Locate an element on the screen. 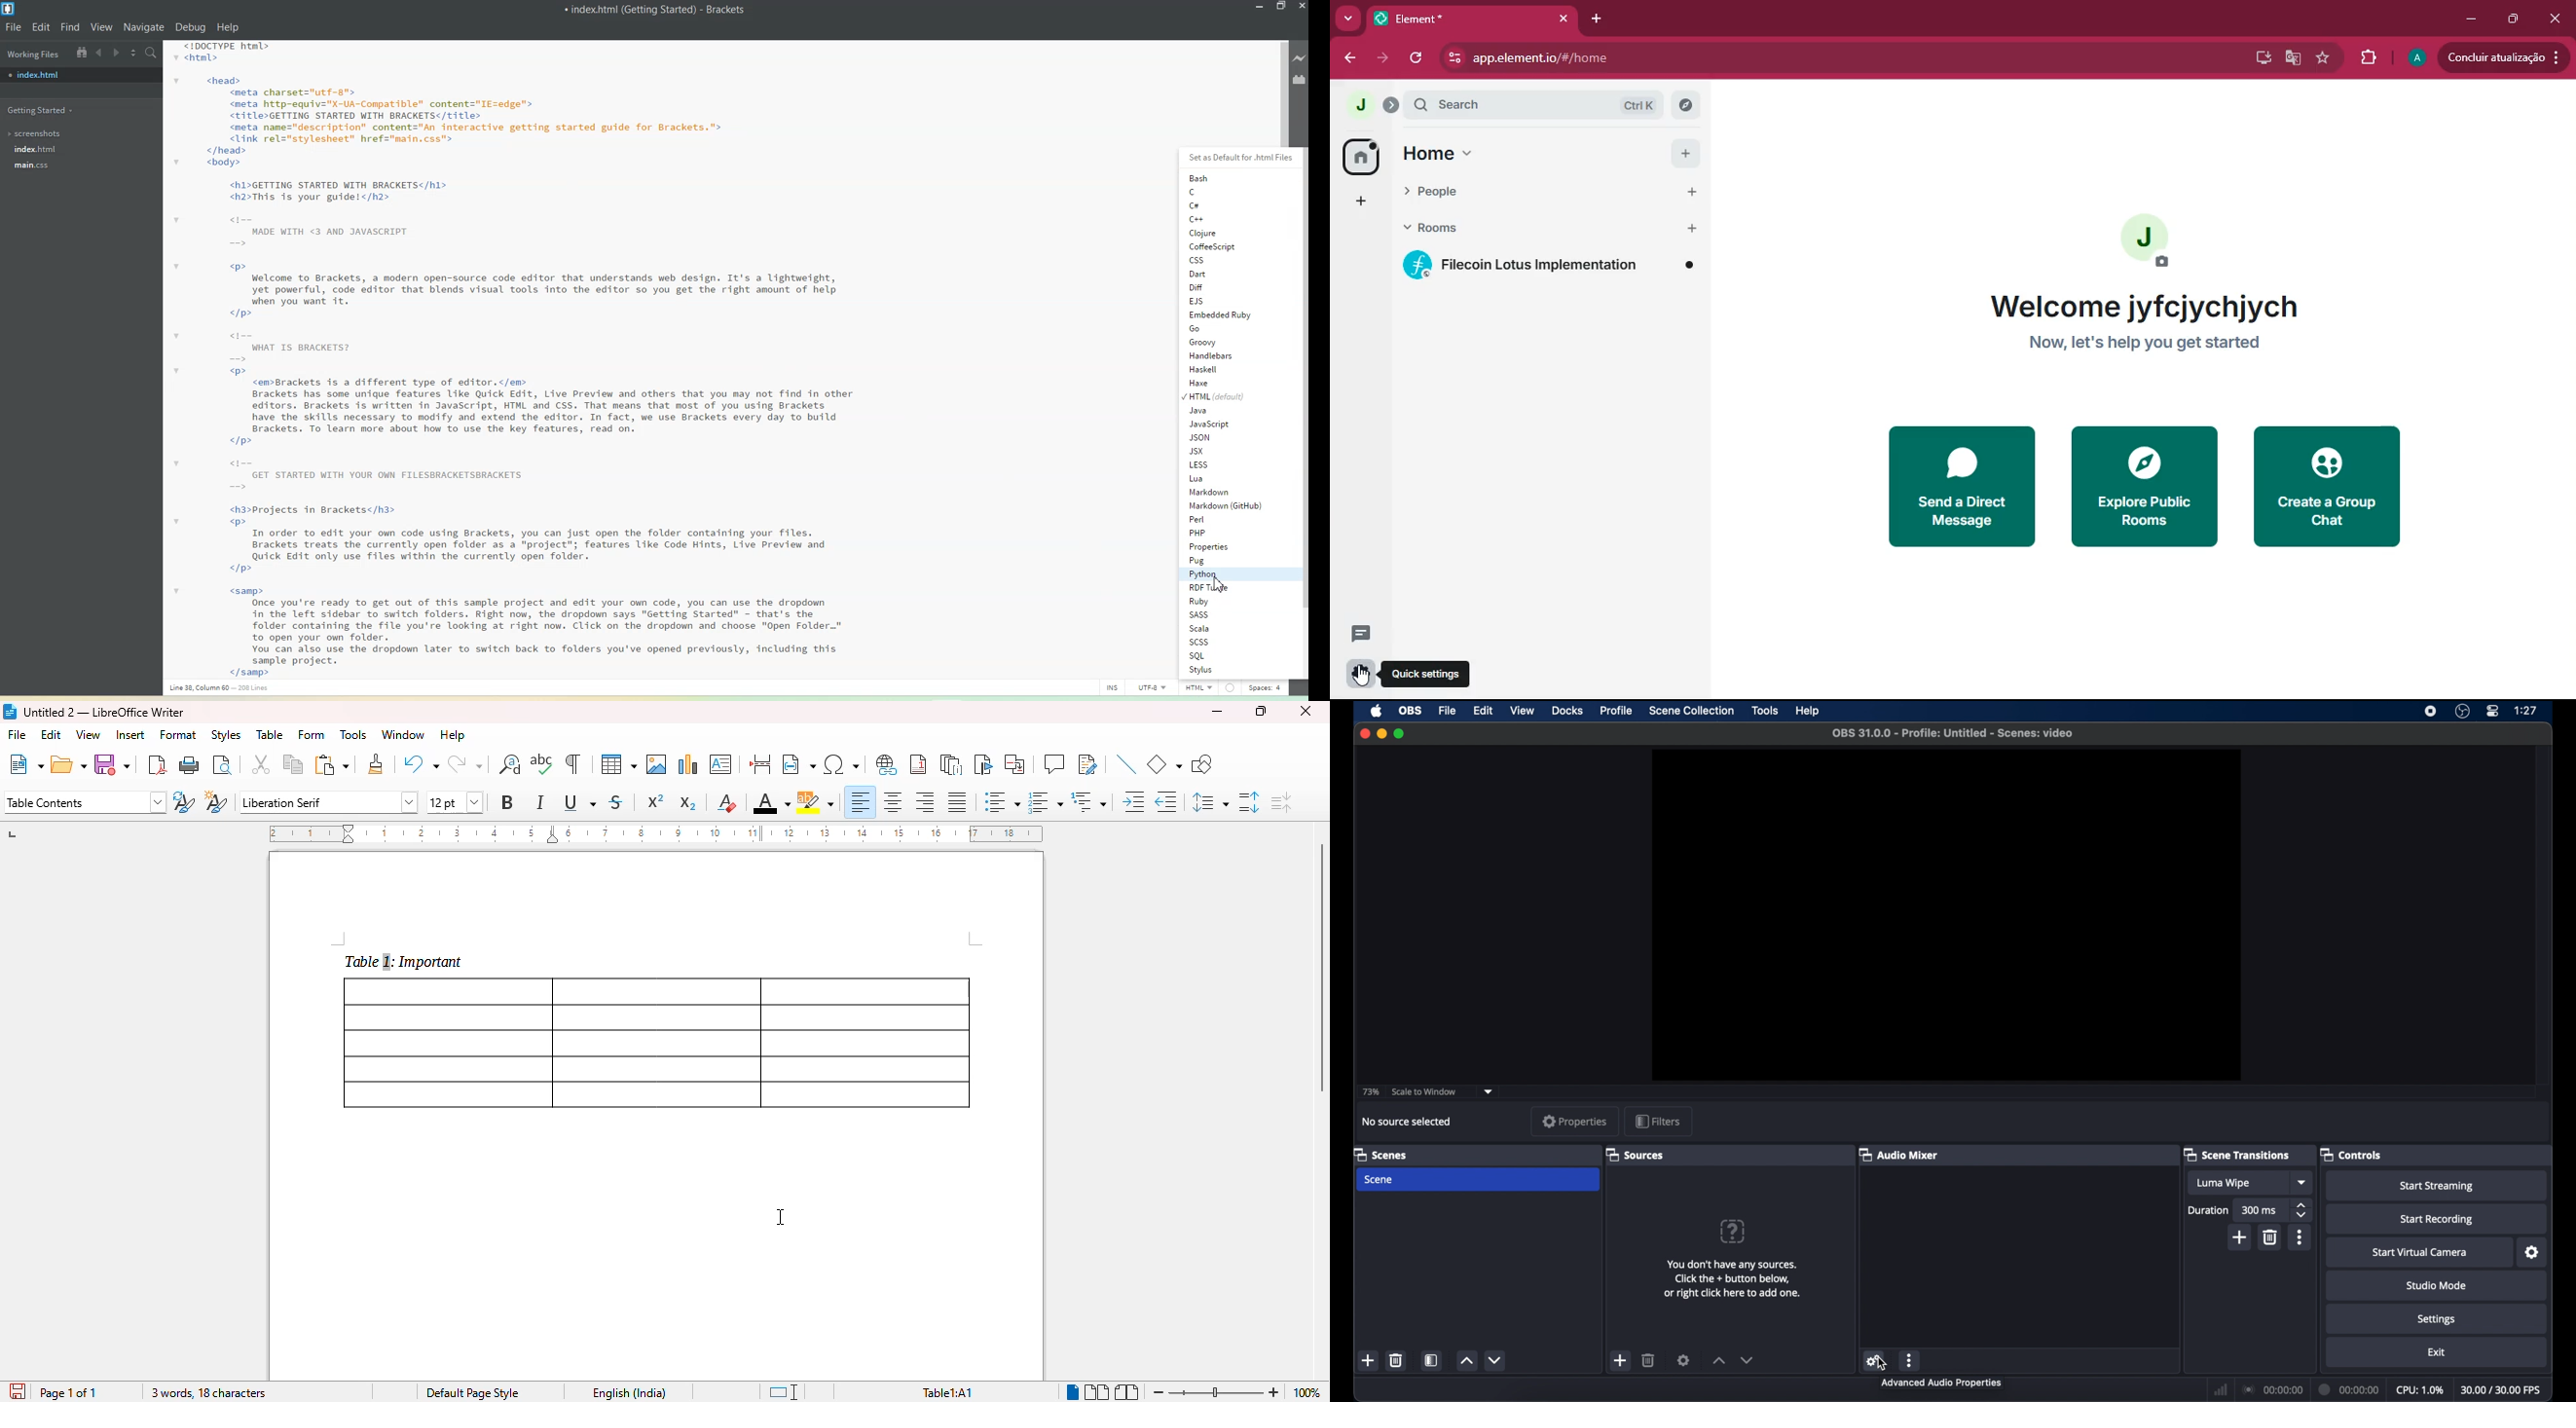  increment is located at coordinates (1467, 1360).